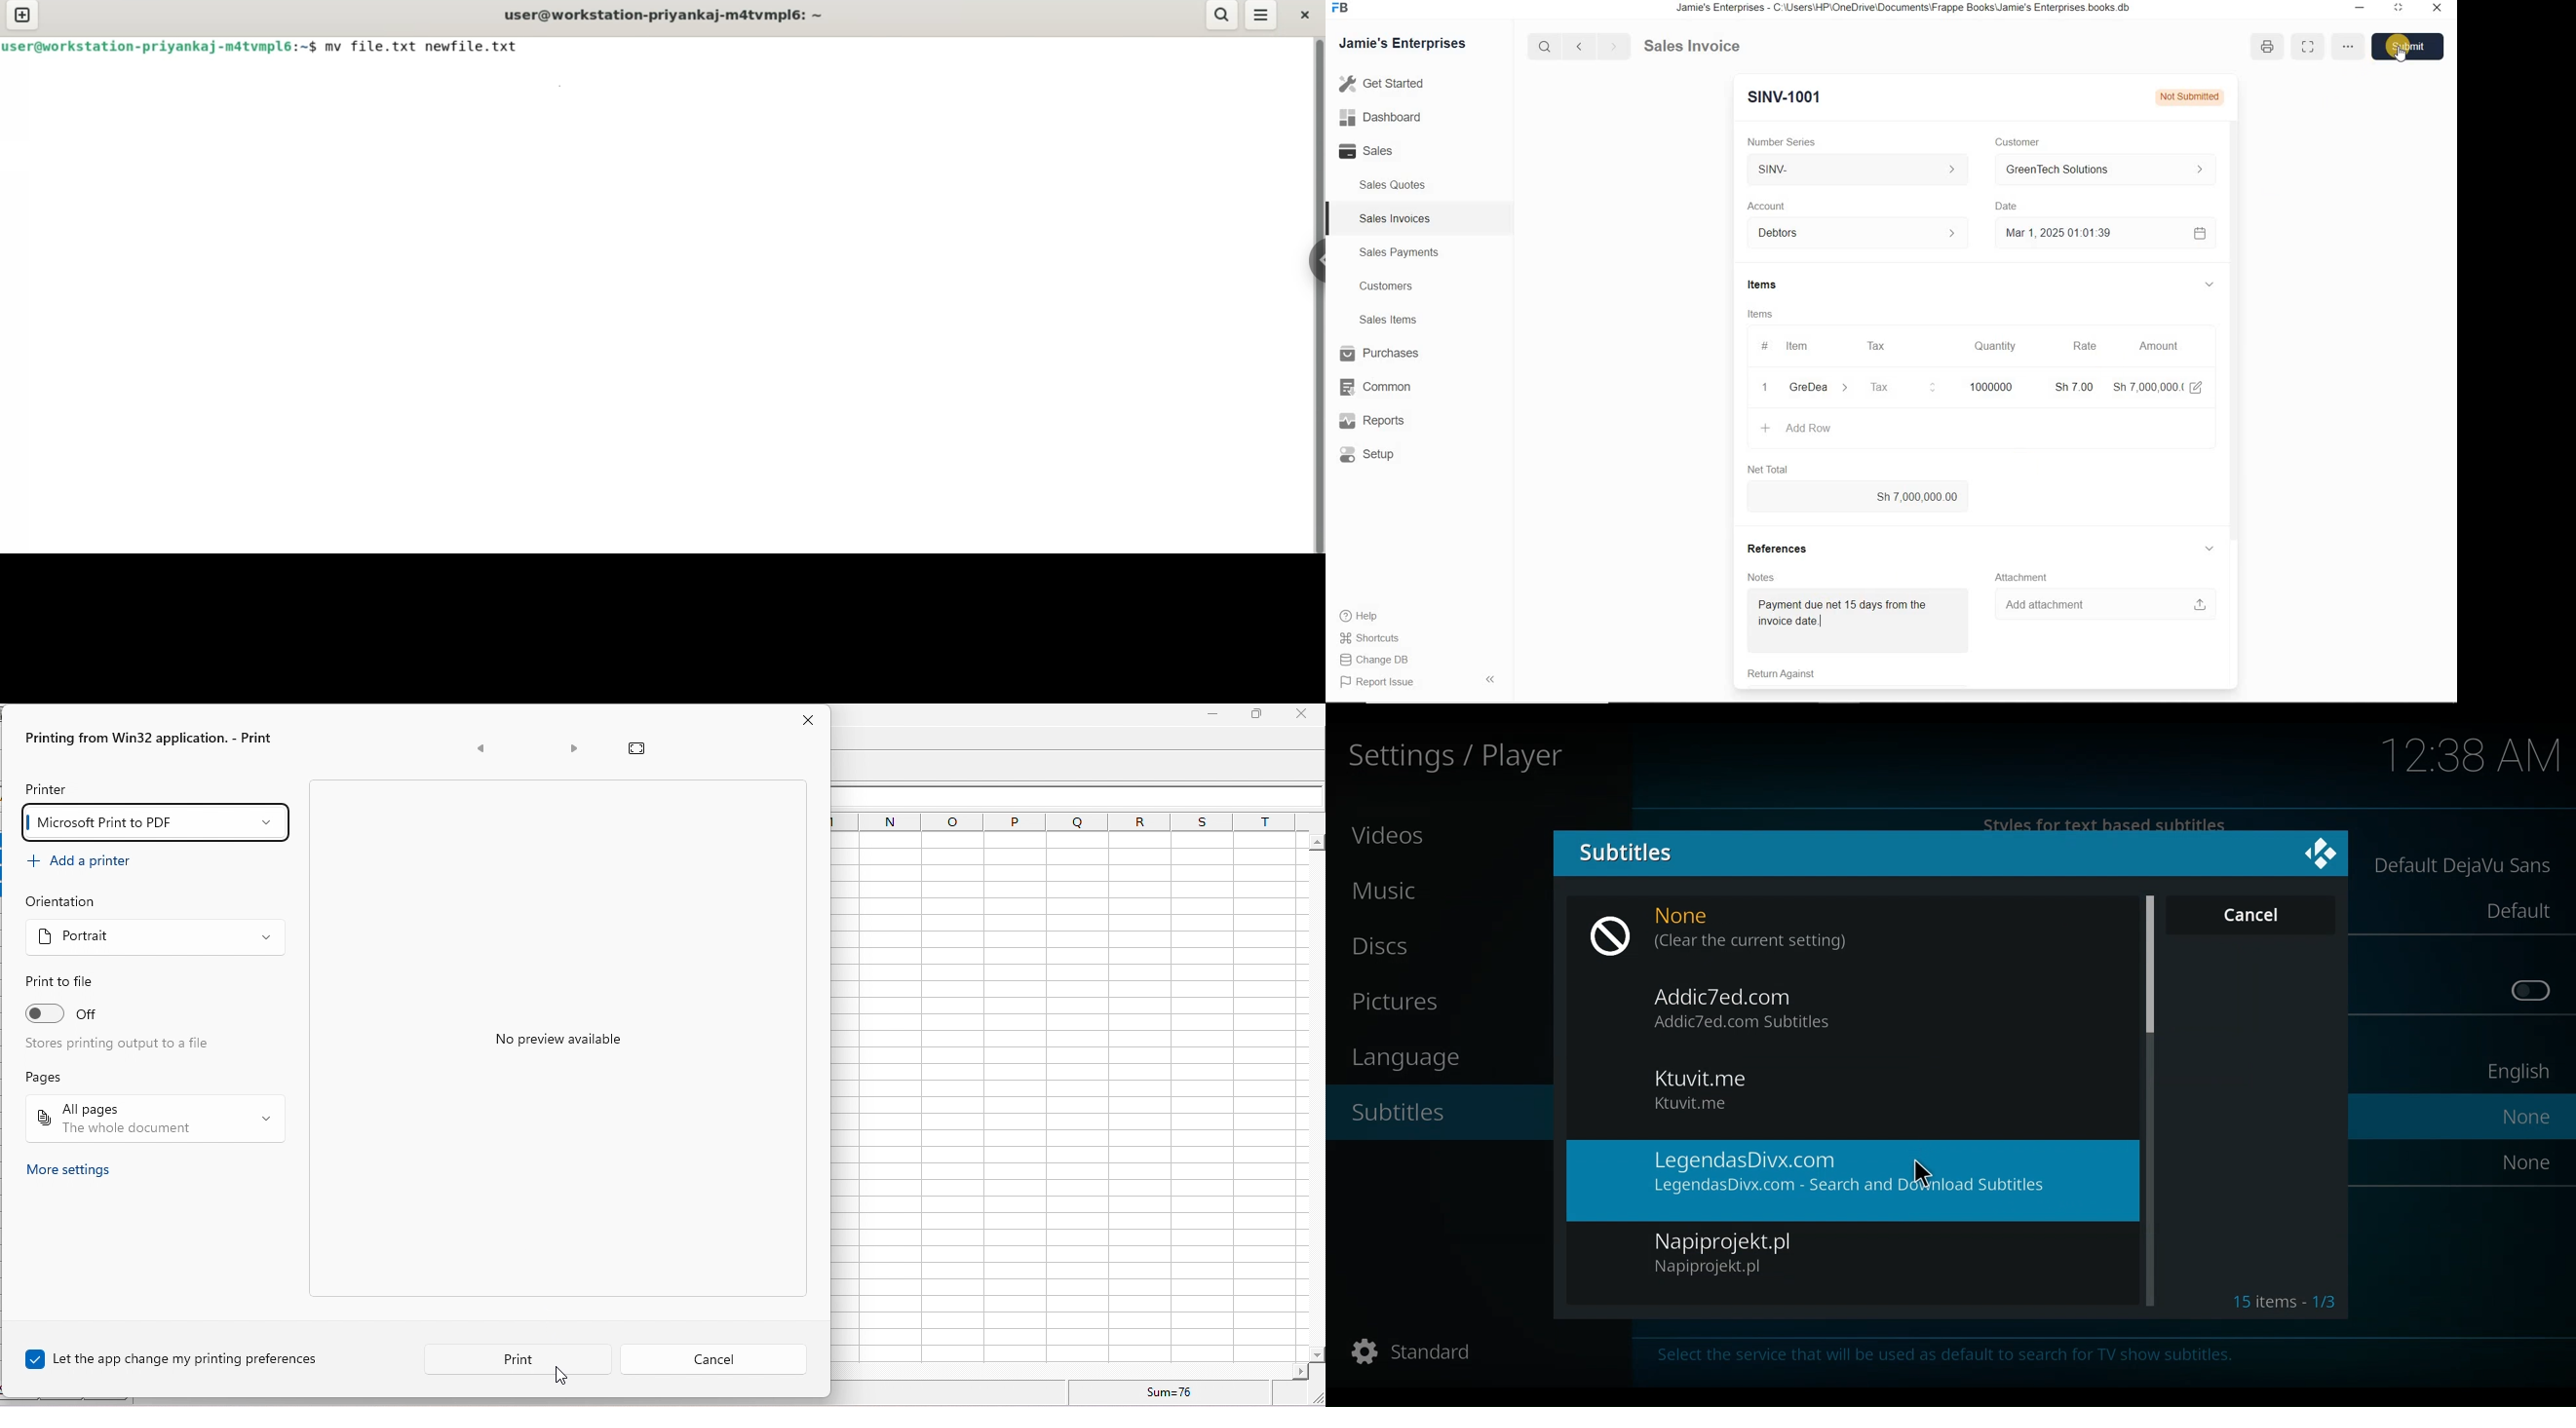 The width and height of the screenshot is (2576, 1428). What do you see at coordinates (1373, 386) in the screenshot?
I see `Common` at bounding box center [1373, 386].